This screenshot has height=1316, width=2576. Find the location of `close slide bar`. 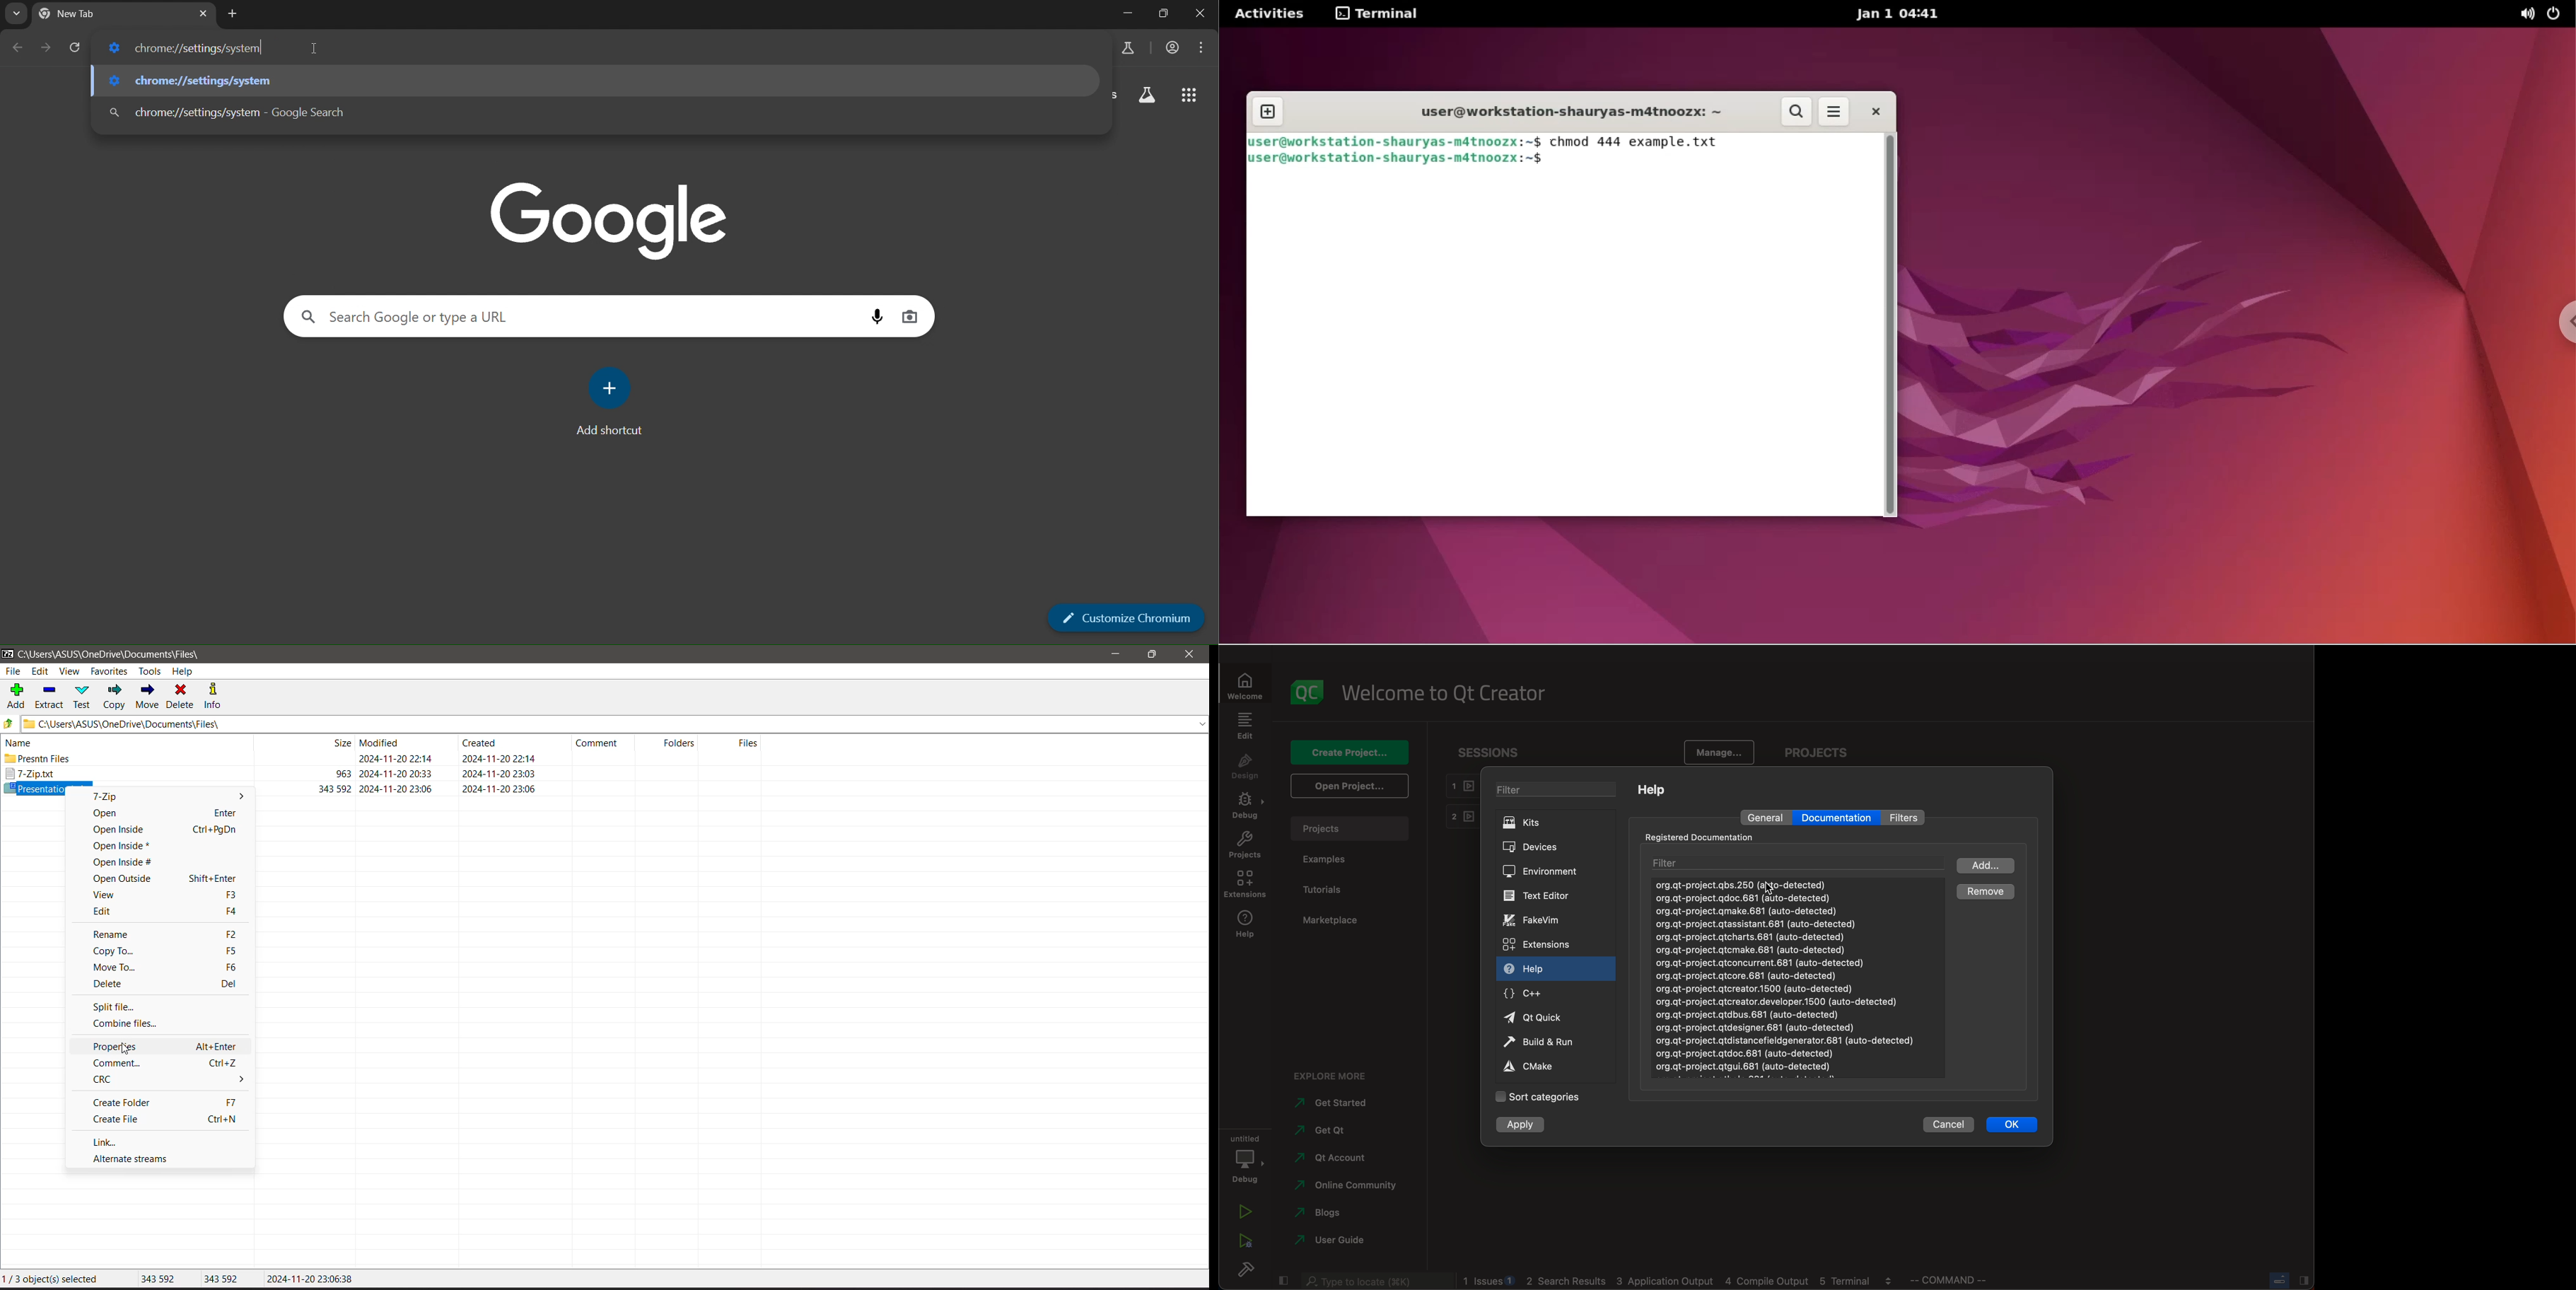

close slide bar is located at coordinates (2285, 1281).